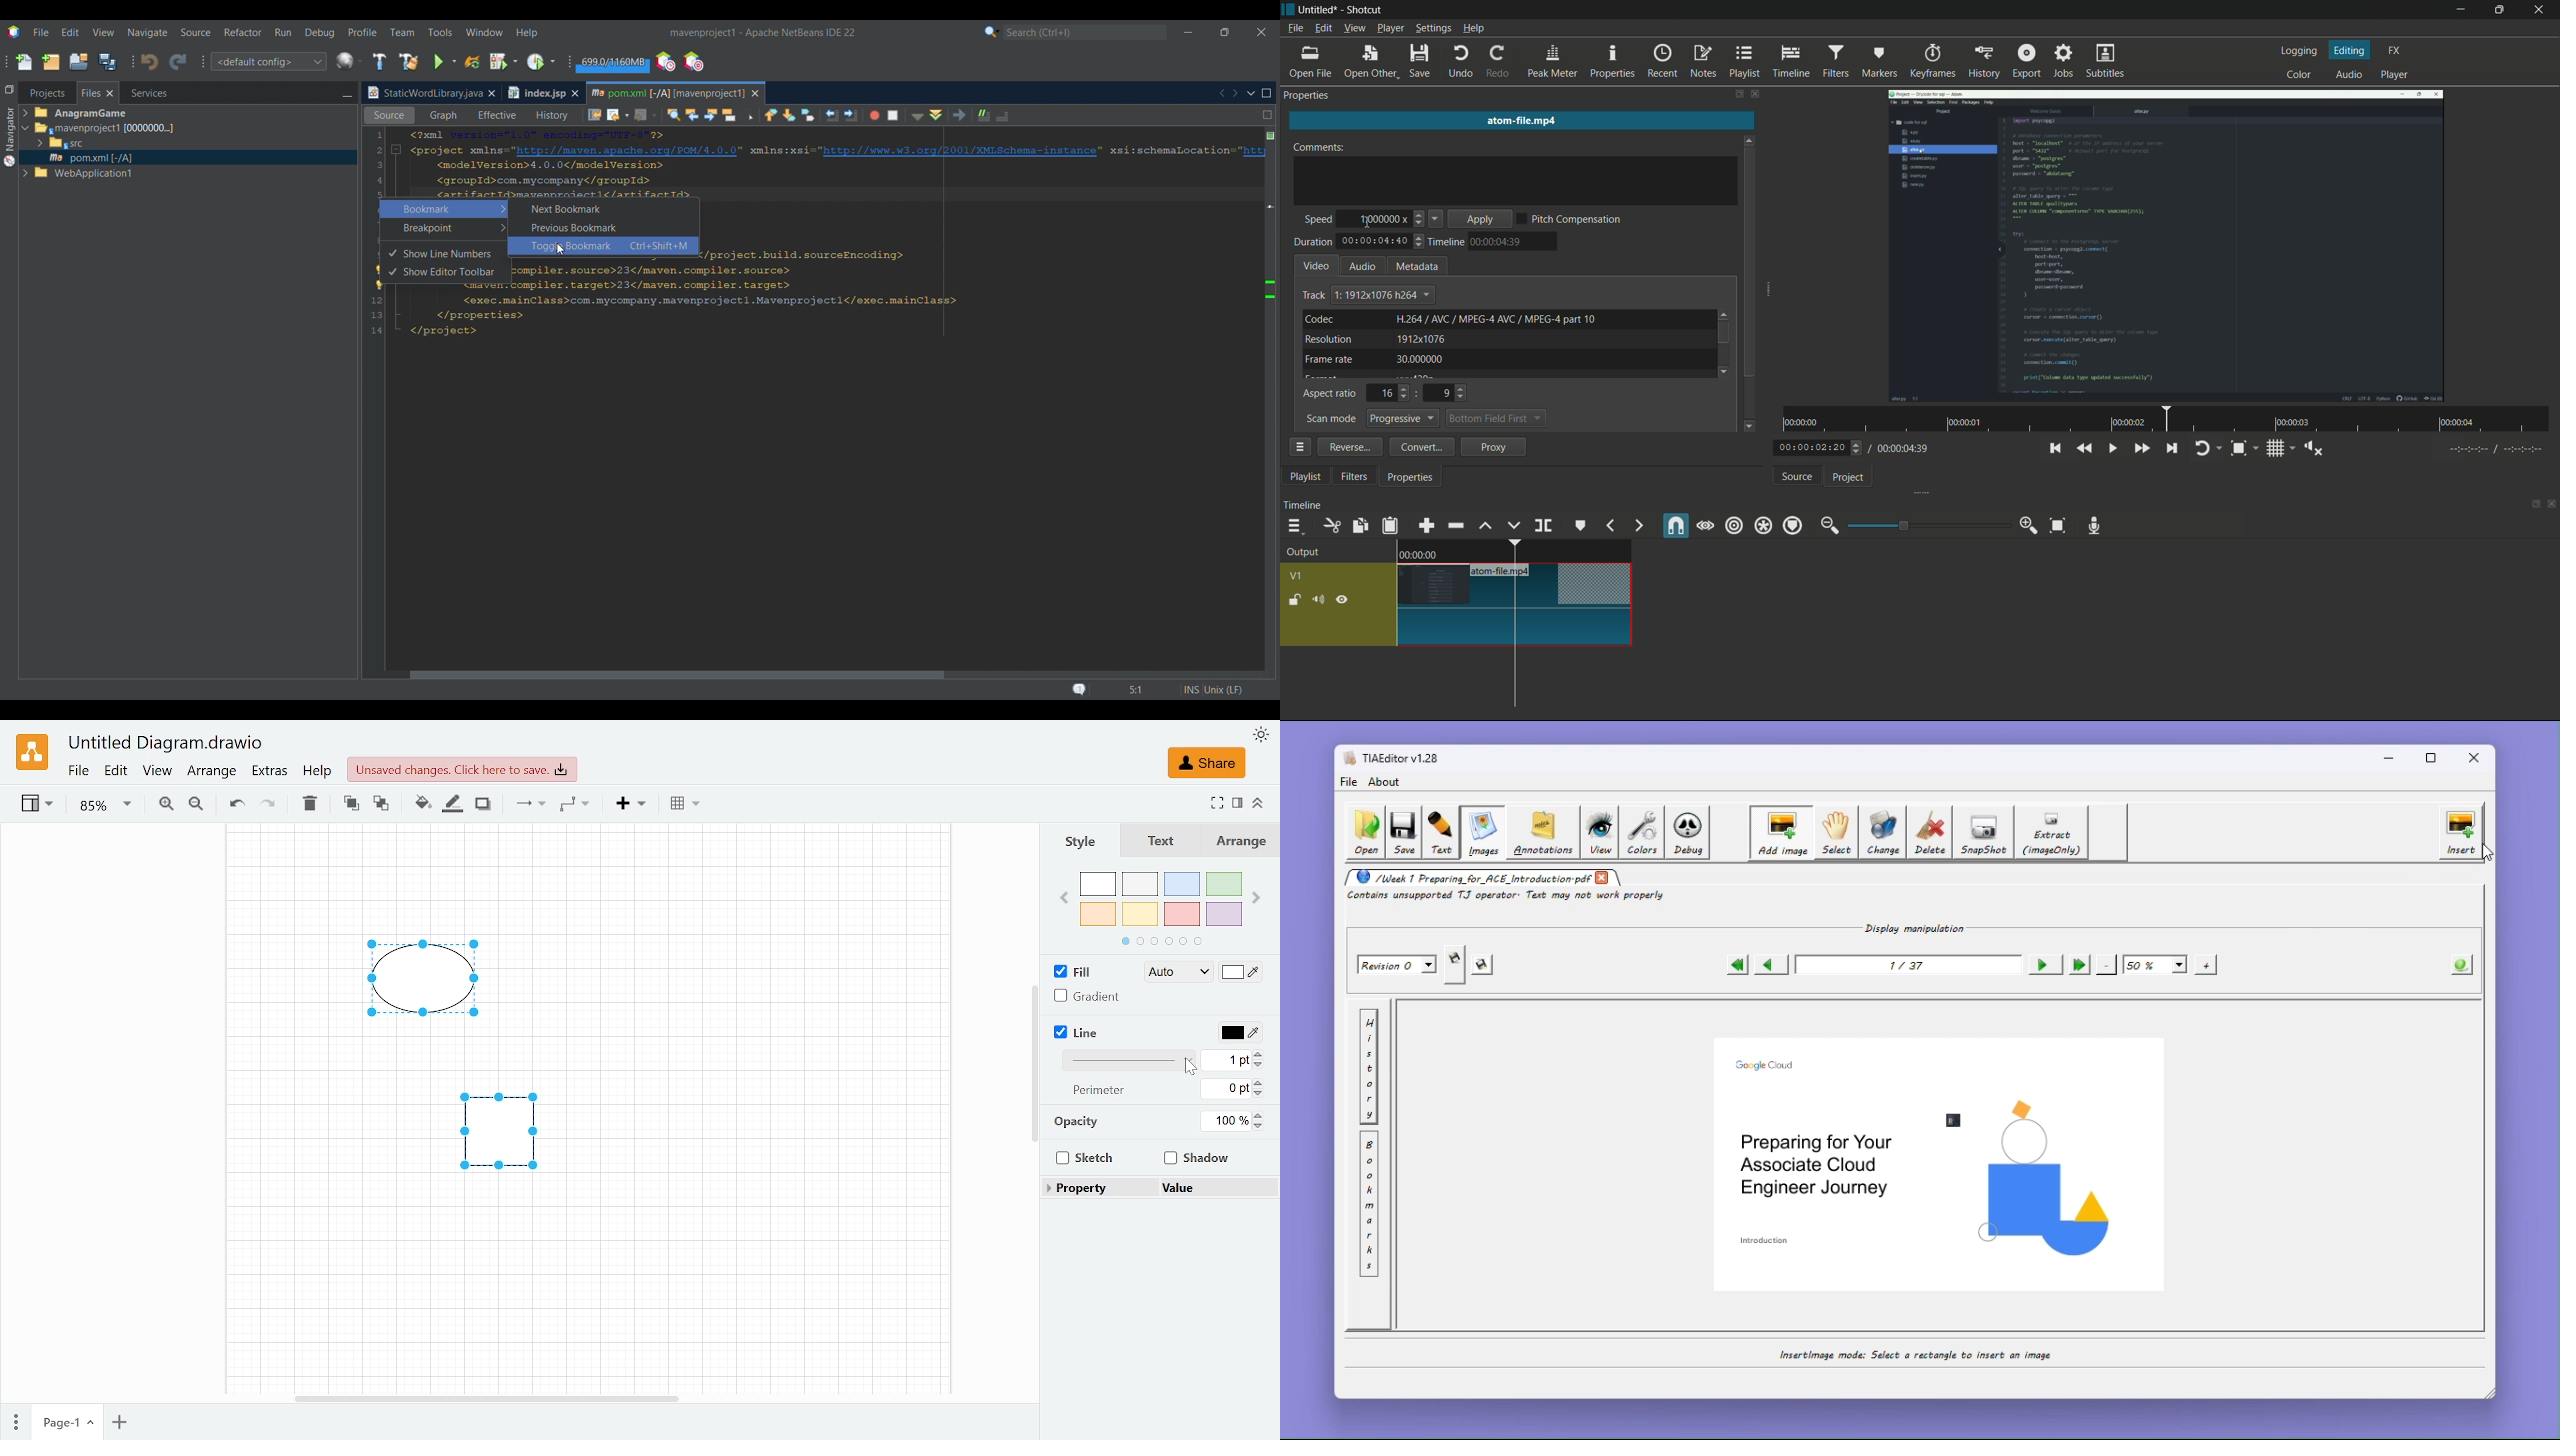 The height and width of the screenshot is (1456, 2576). I want to click on toggle grid, so click(2275, 449).